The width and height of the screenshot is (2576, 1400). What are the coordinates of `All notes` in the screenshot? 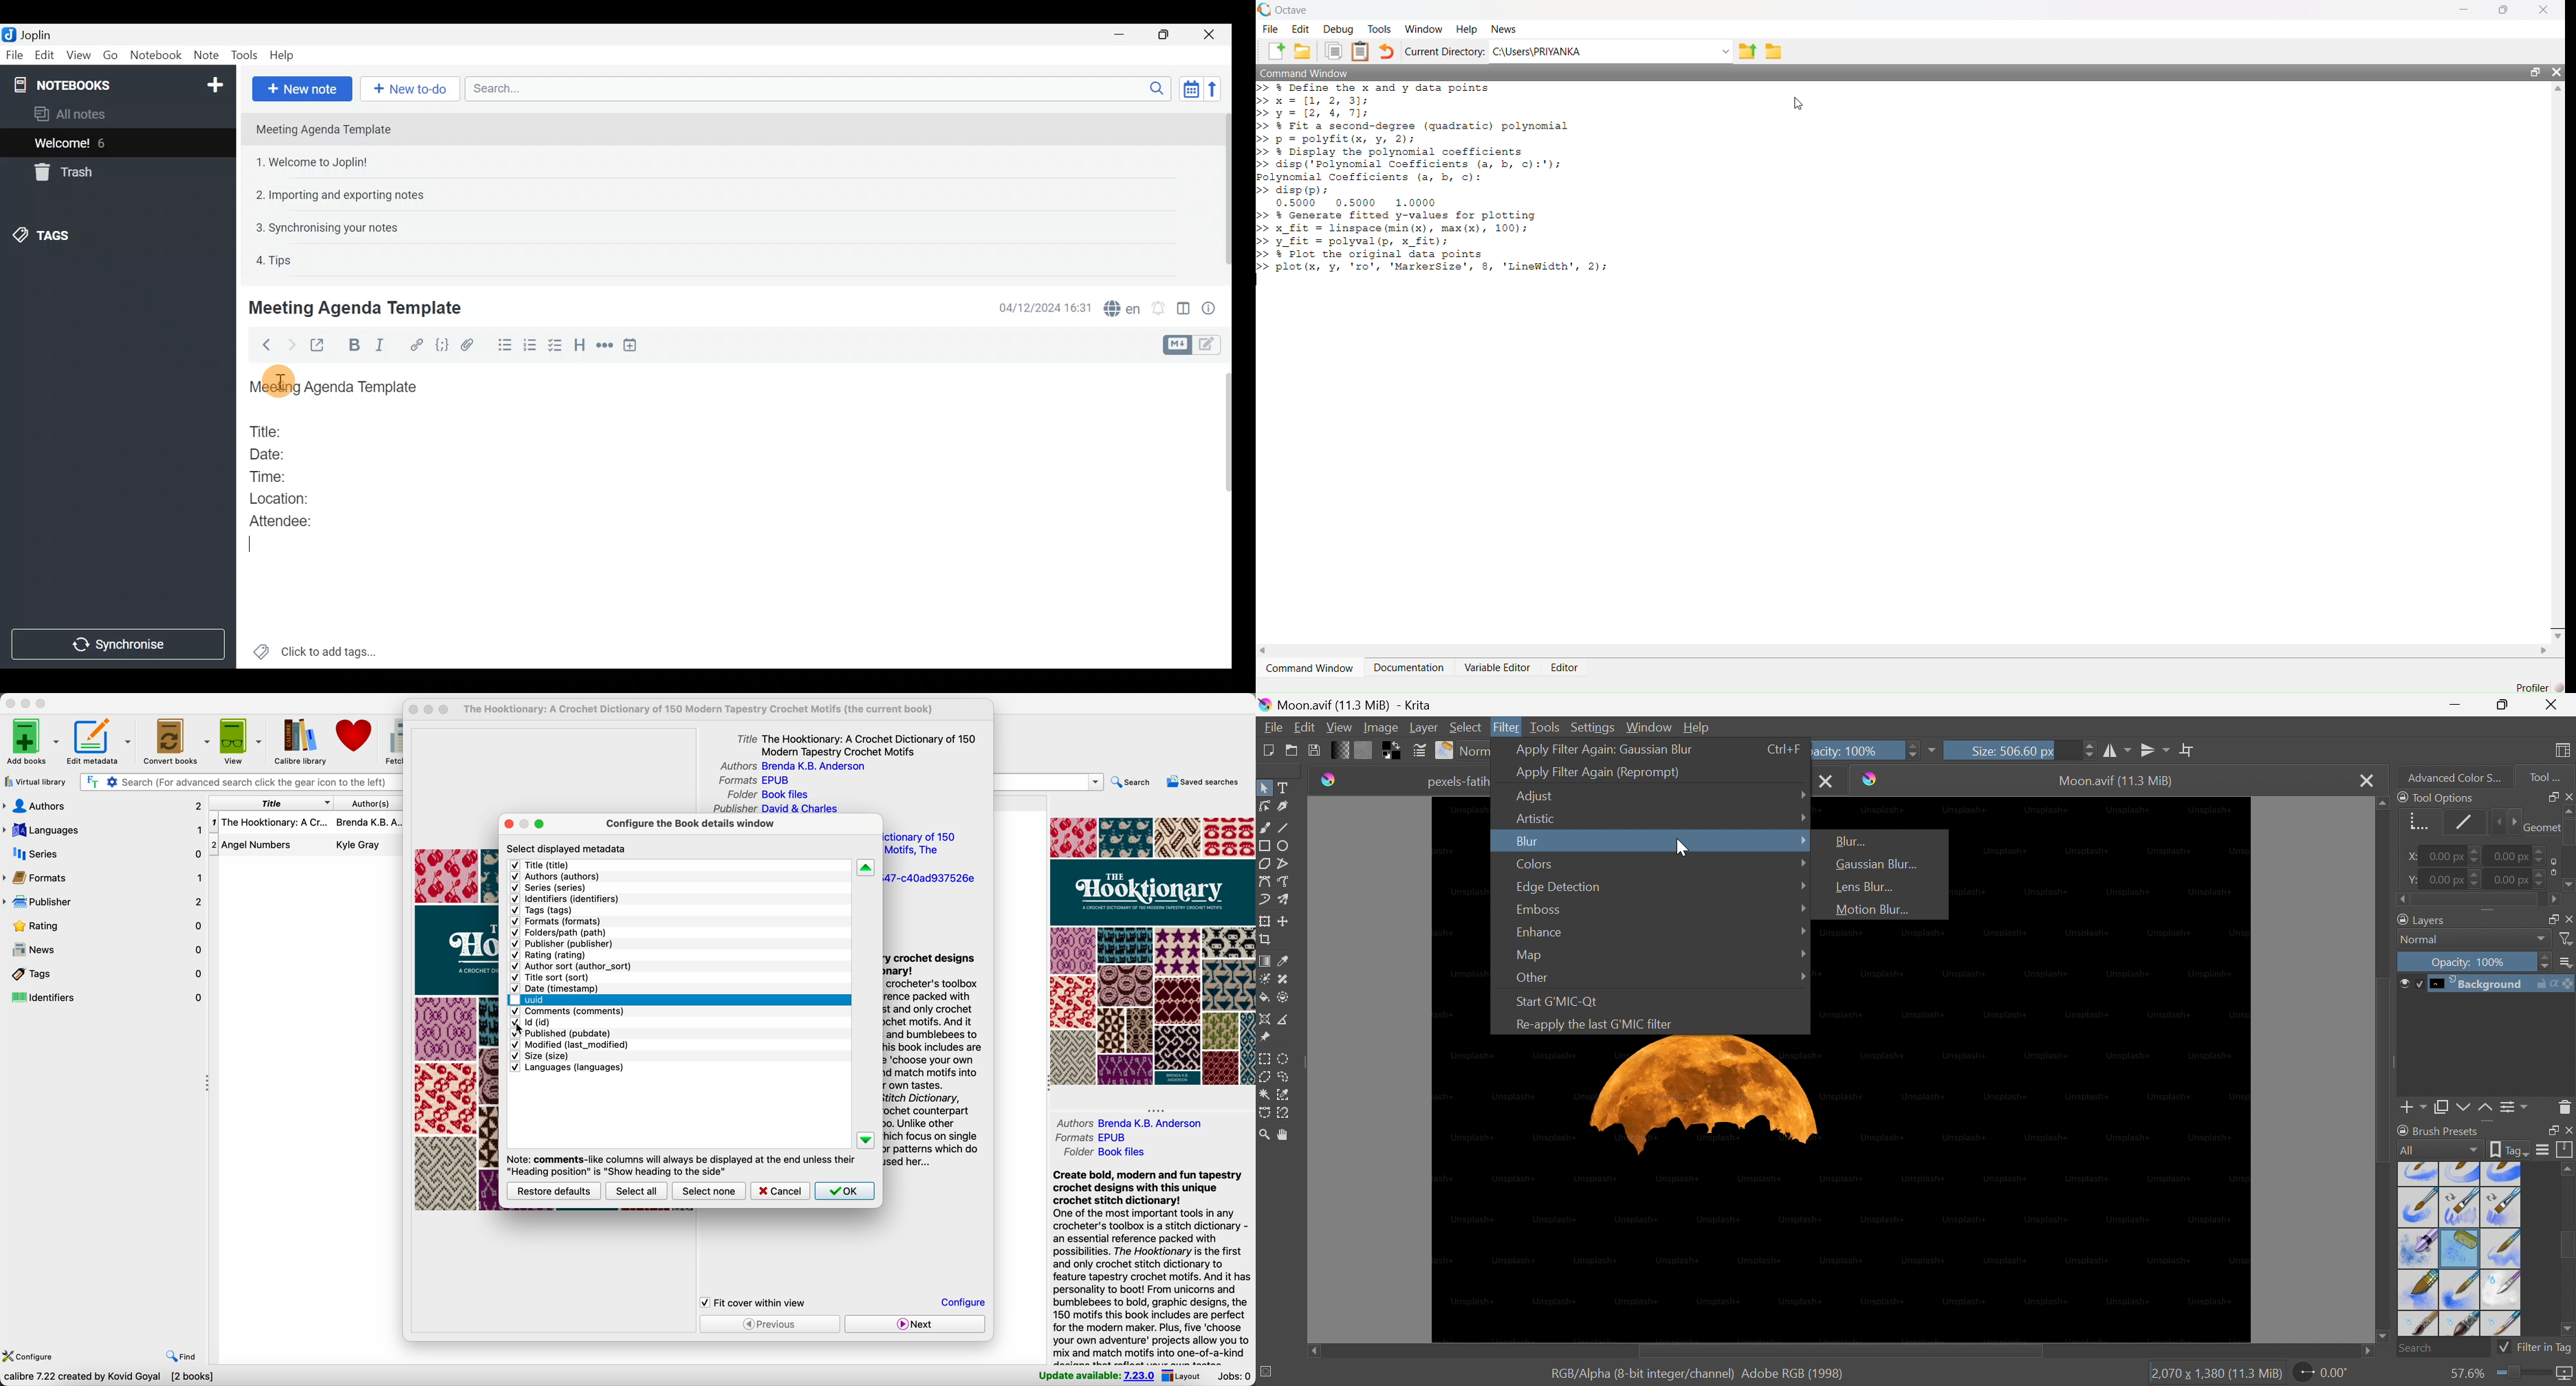 It's located at (91, 114).